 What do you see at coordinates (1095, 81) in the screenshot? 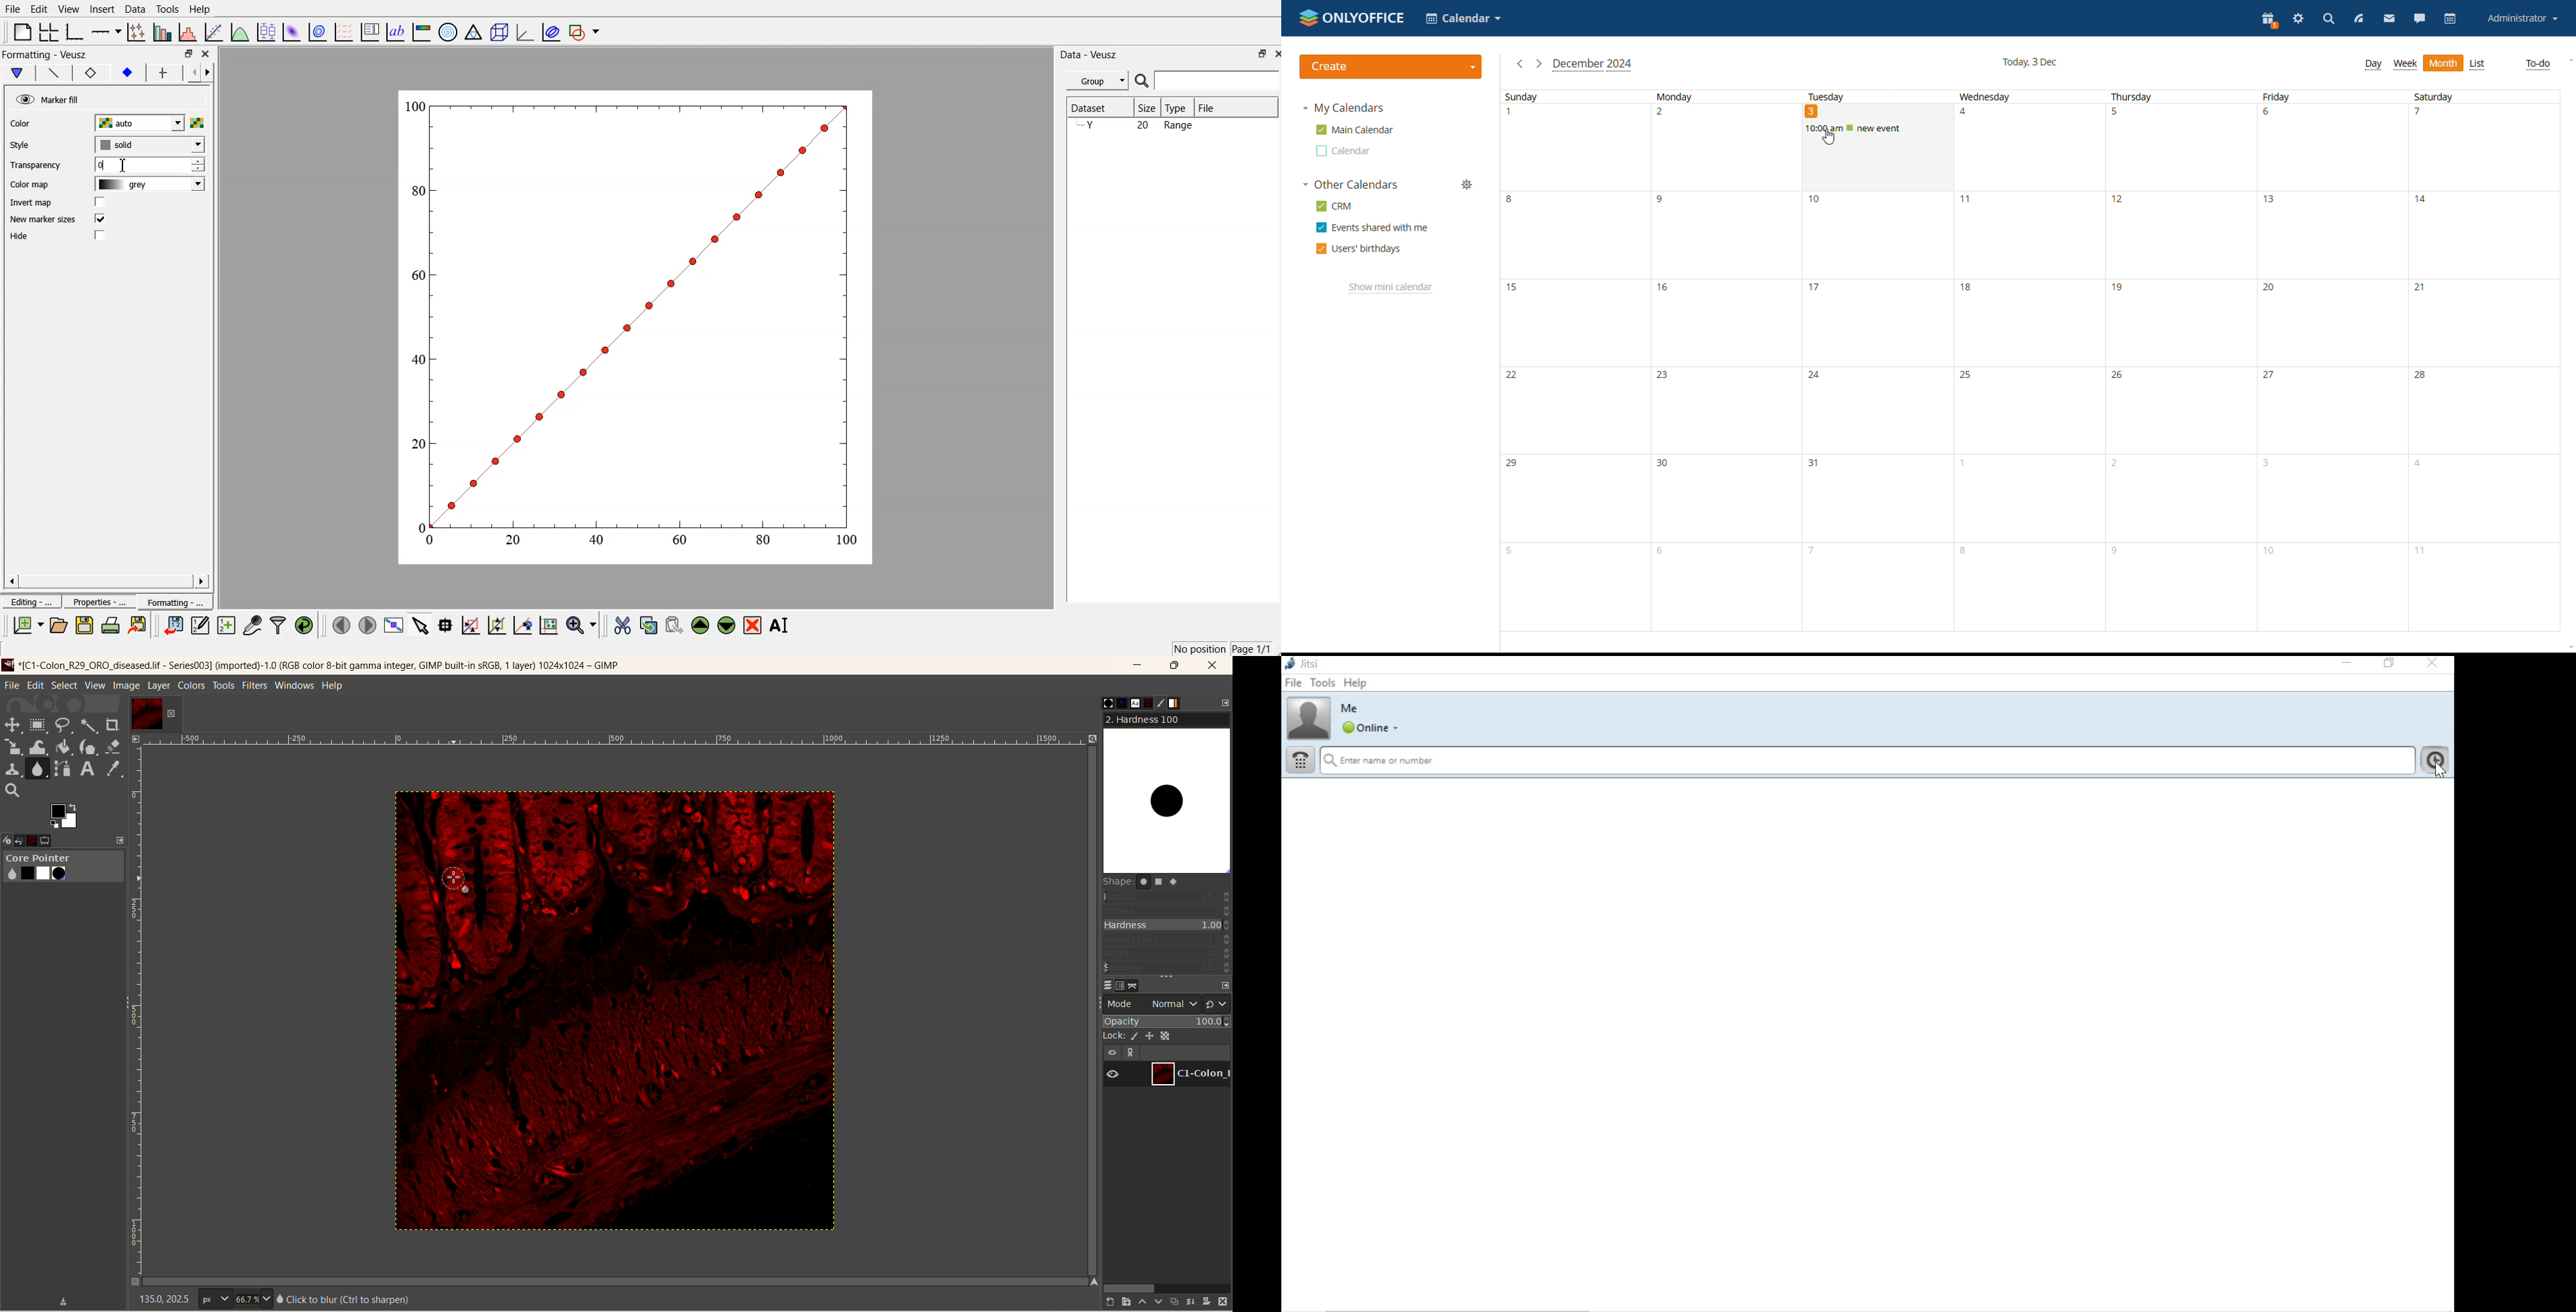
I see `Group` at bounding box center [1095, 81].